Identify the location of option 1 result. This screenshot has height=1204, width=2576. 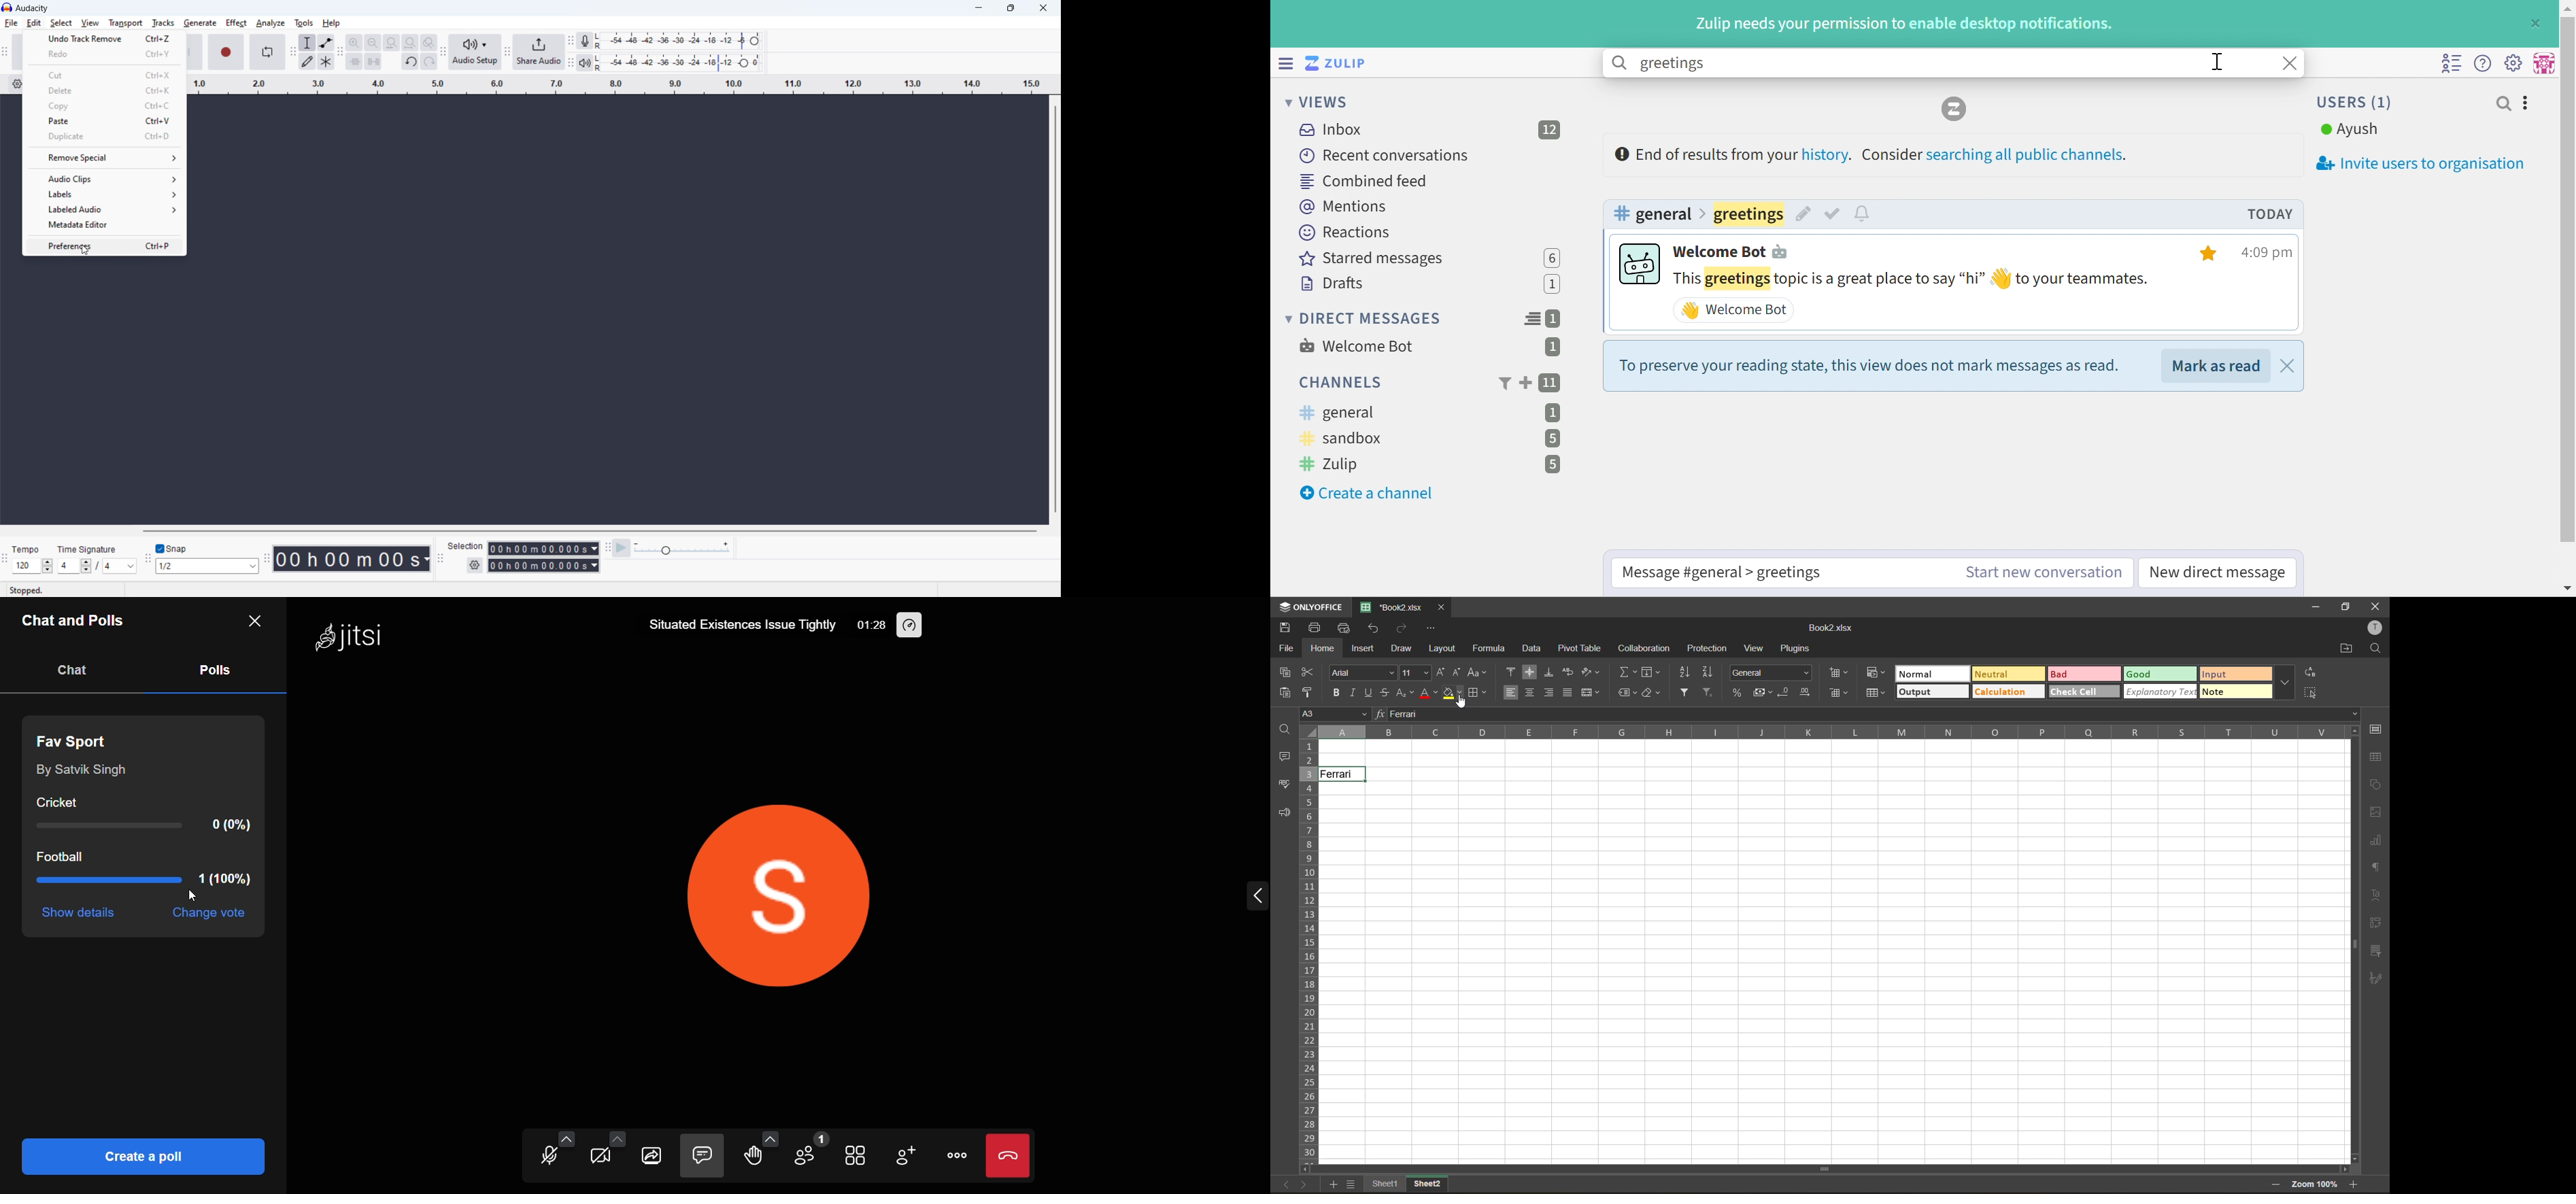
(146, 827).